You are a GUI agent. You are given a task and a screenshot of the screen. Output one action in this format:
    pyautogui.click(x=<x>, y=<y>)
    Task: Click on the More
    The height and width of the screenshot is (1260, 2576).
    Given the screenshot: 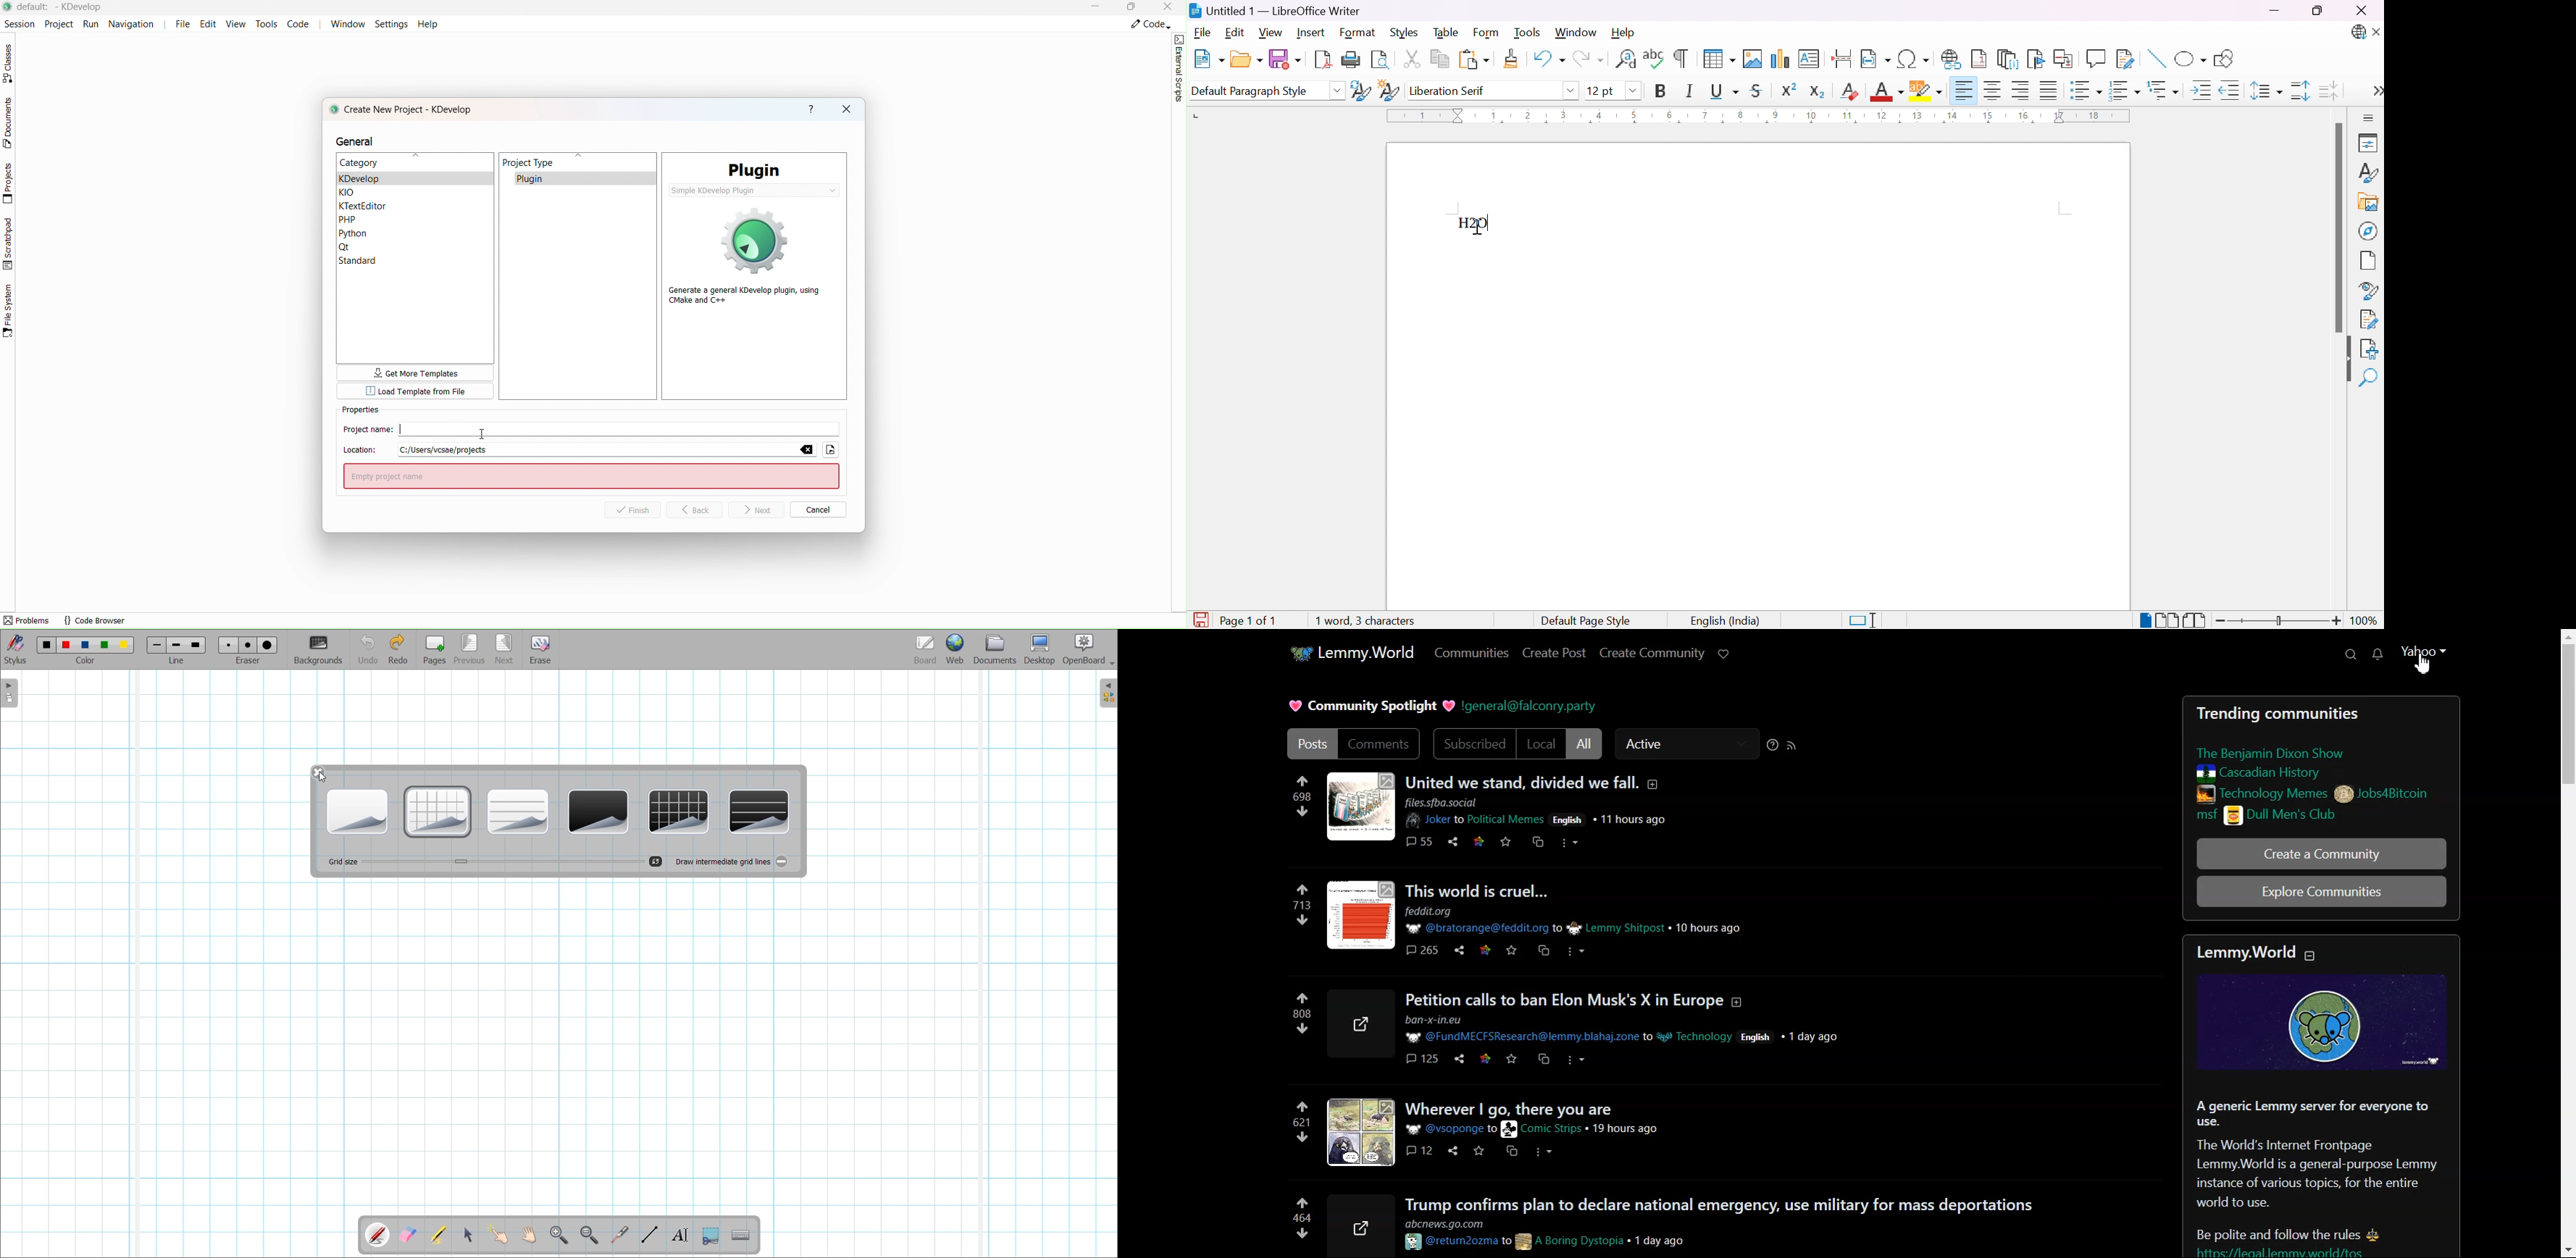 What is the action you would take?
    pyautogui.click(x=2374, y=92)
    